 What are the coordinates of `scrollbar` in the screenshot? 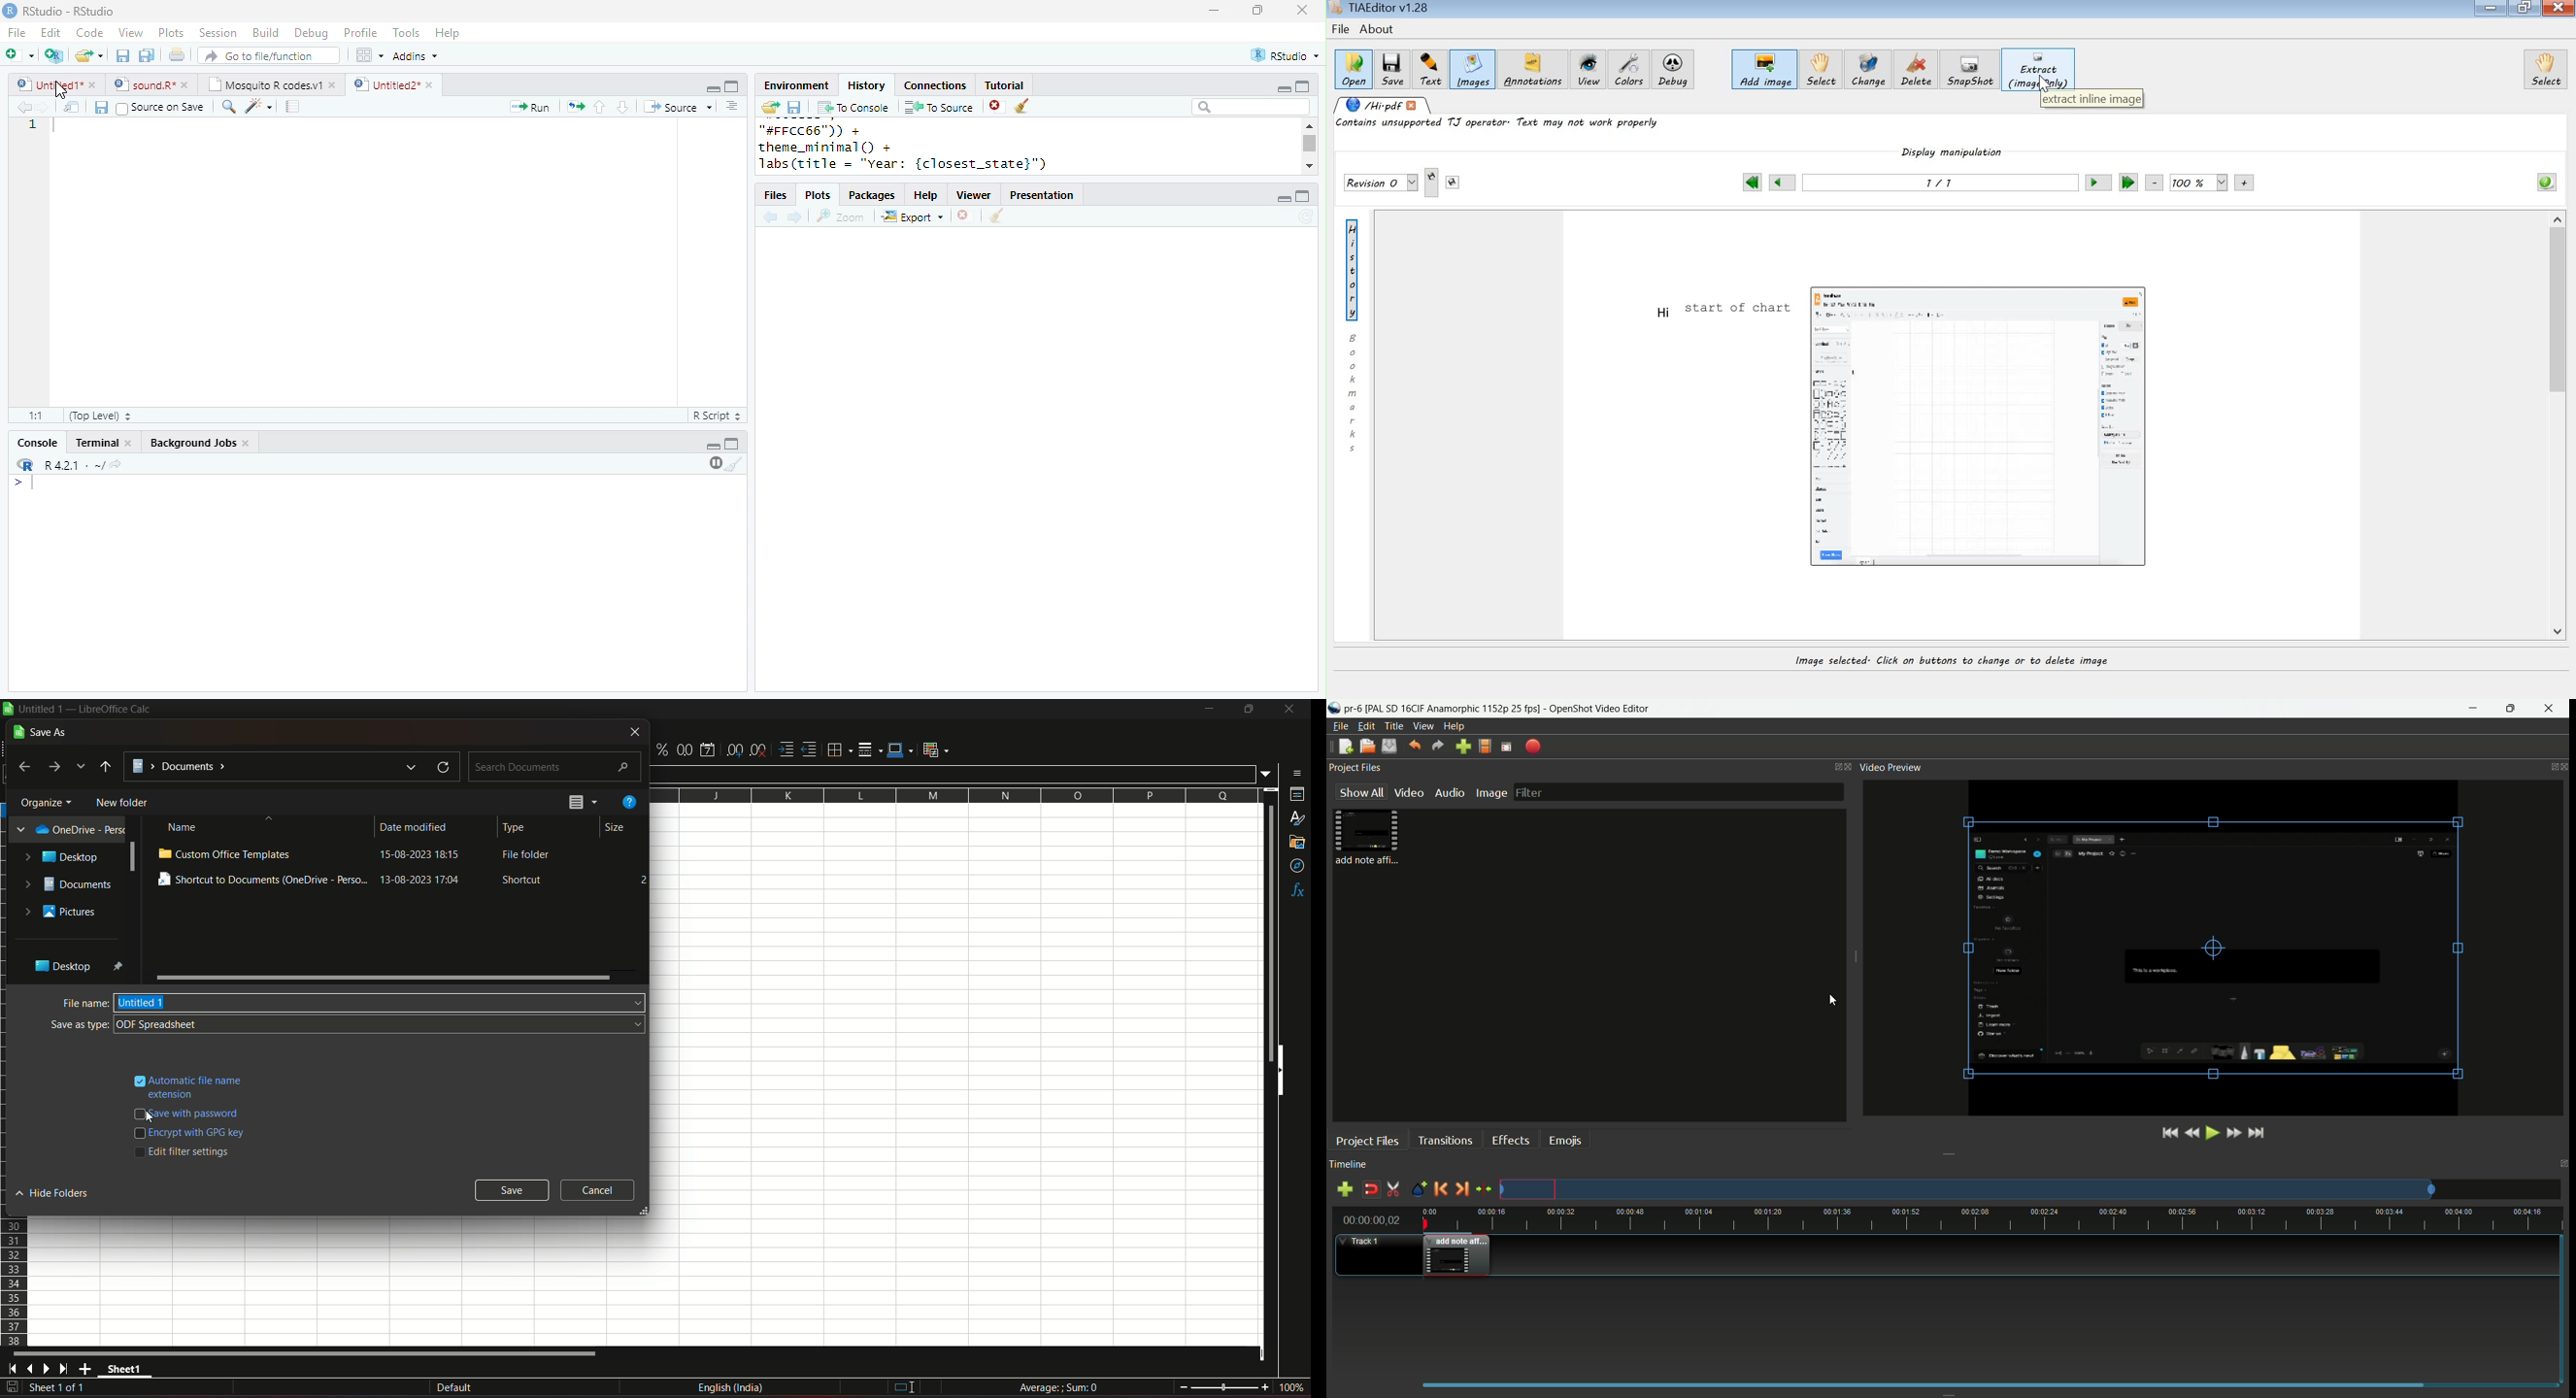 It's located at (132, 857).